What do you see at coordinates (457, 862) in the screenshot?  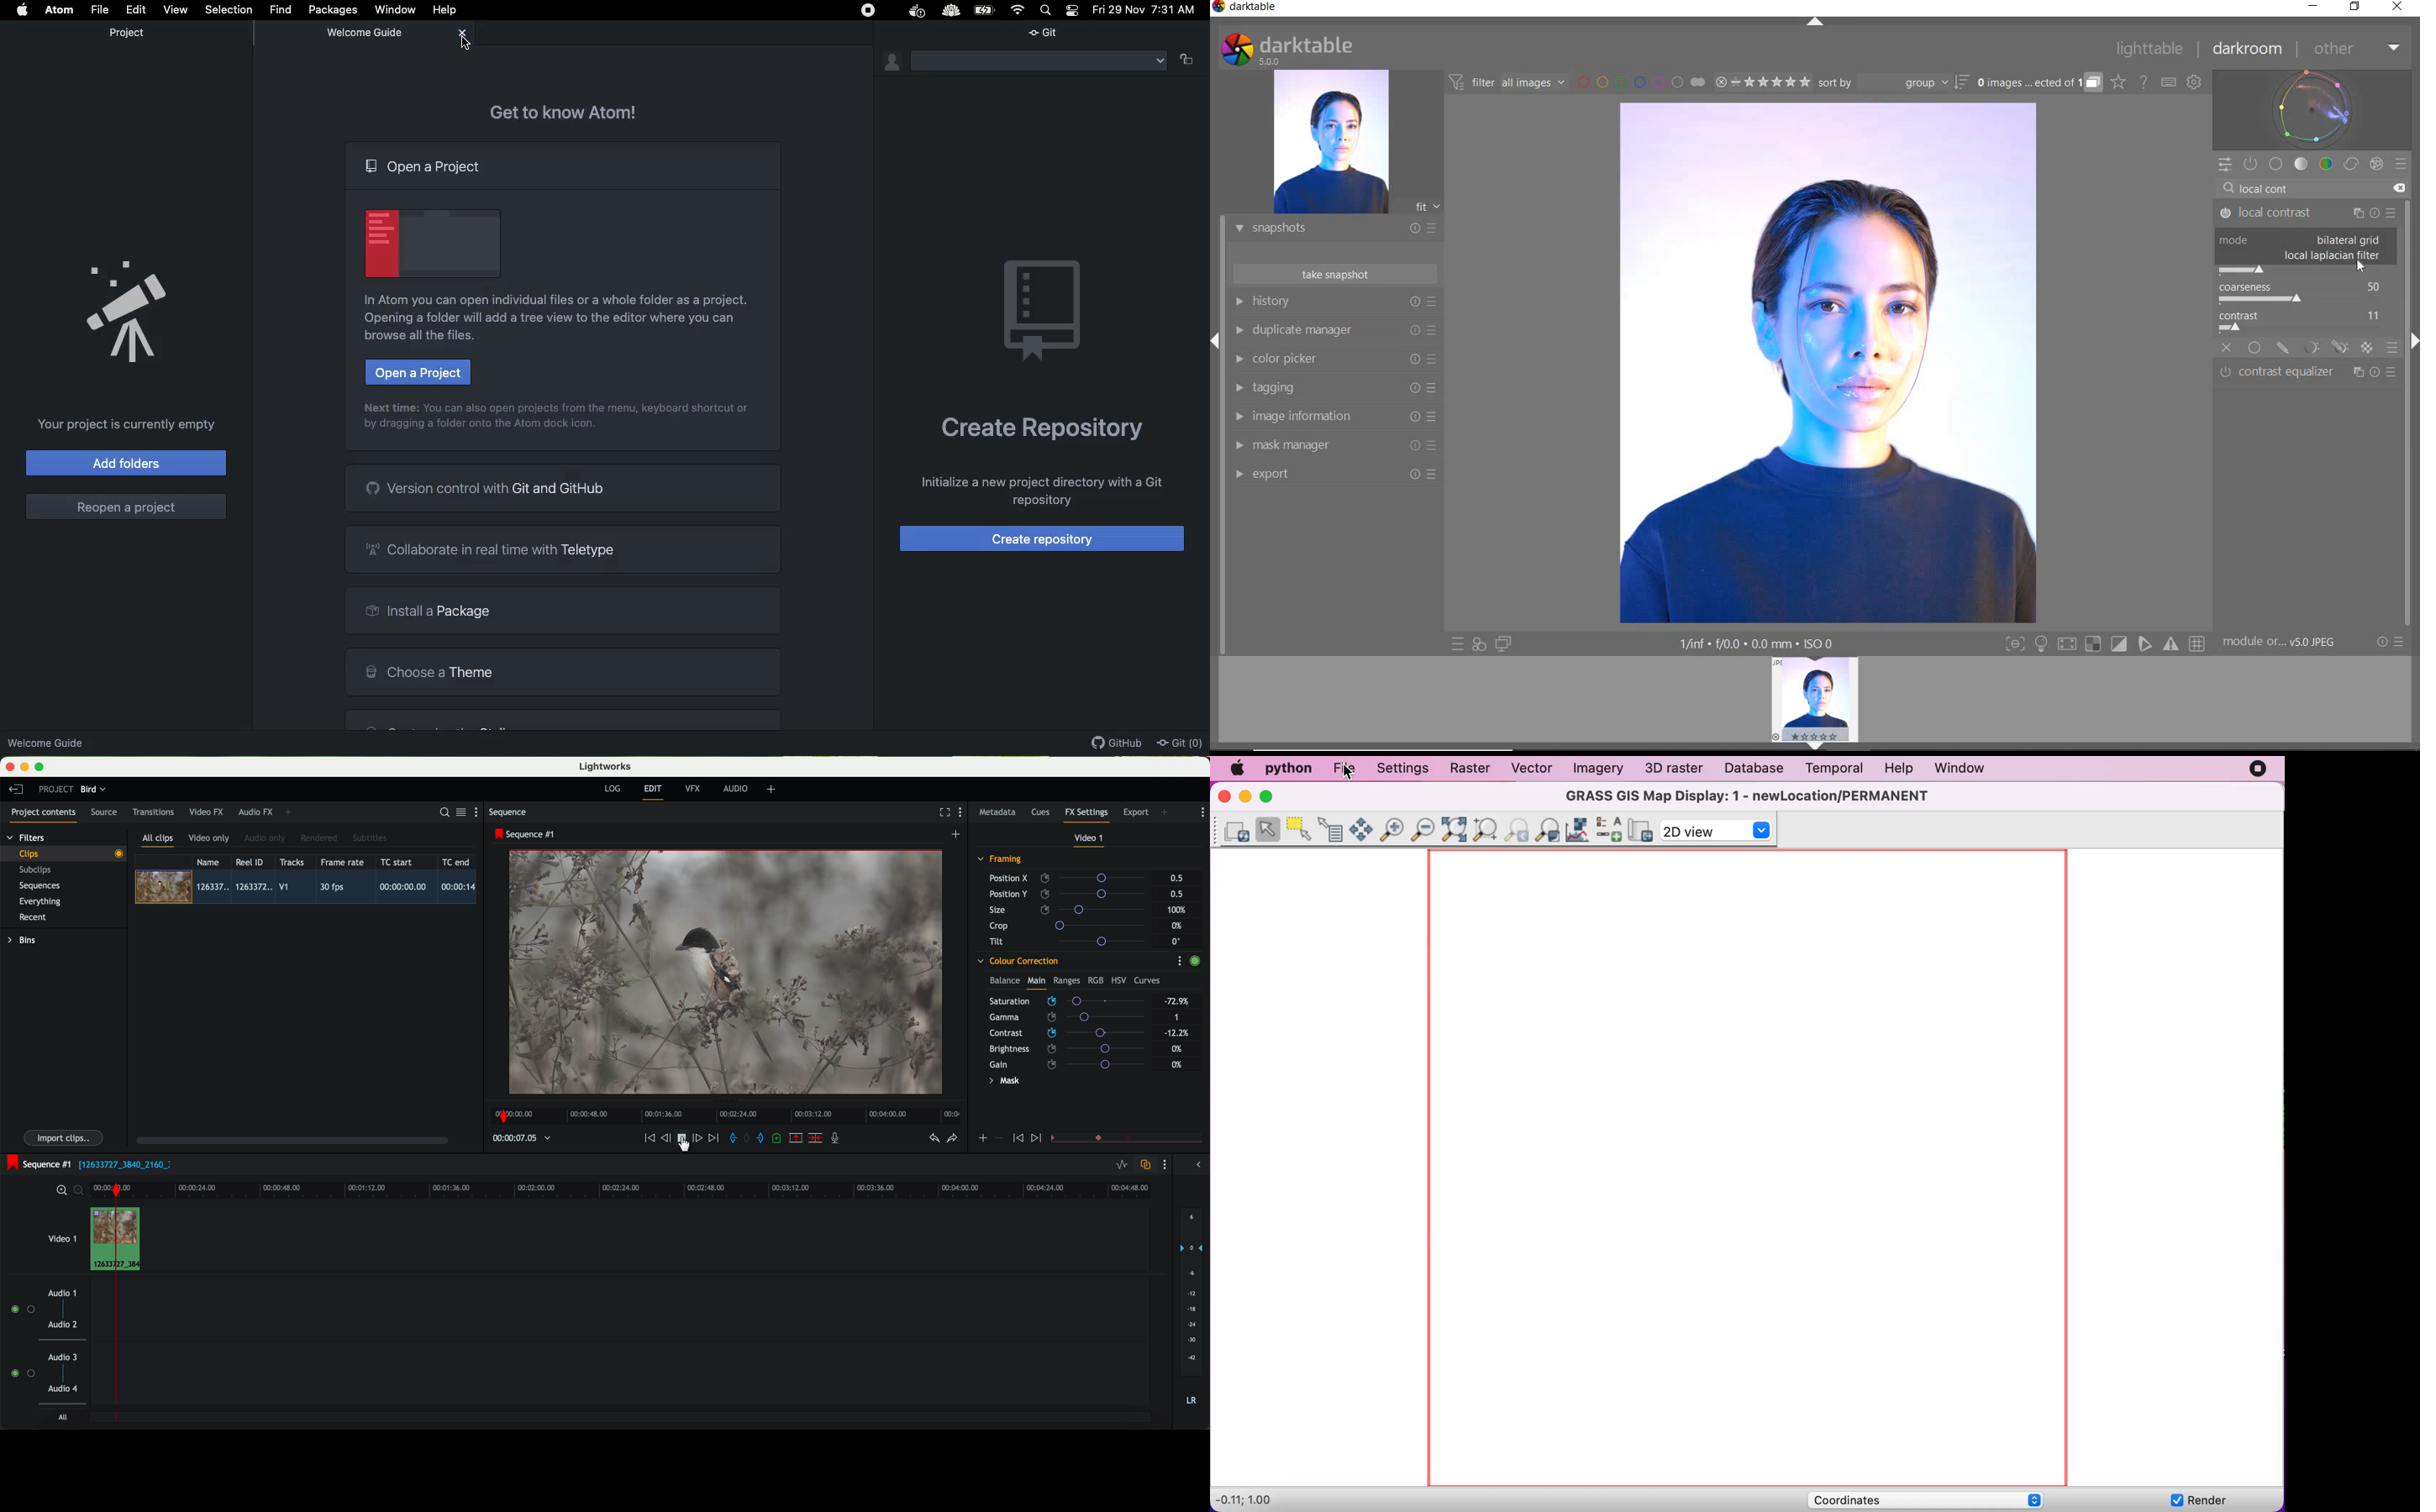 I see `TC end` at bounding box center [457, 862].